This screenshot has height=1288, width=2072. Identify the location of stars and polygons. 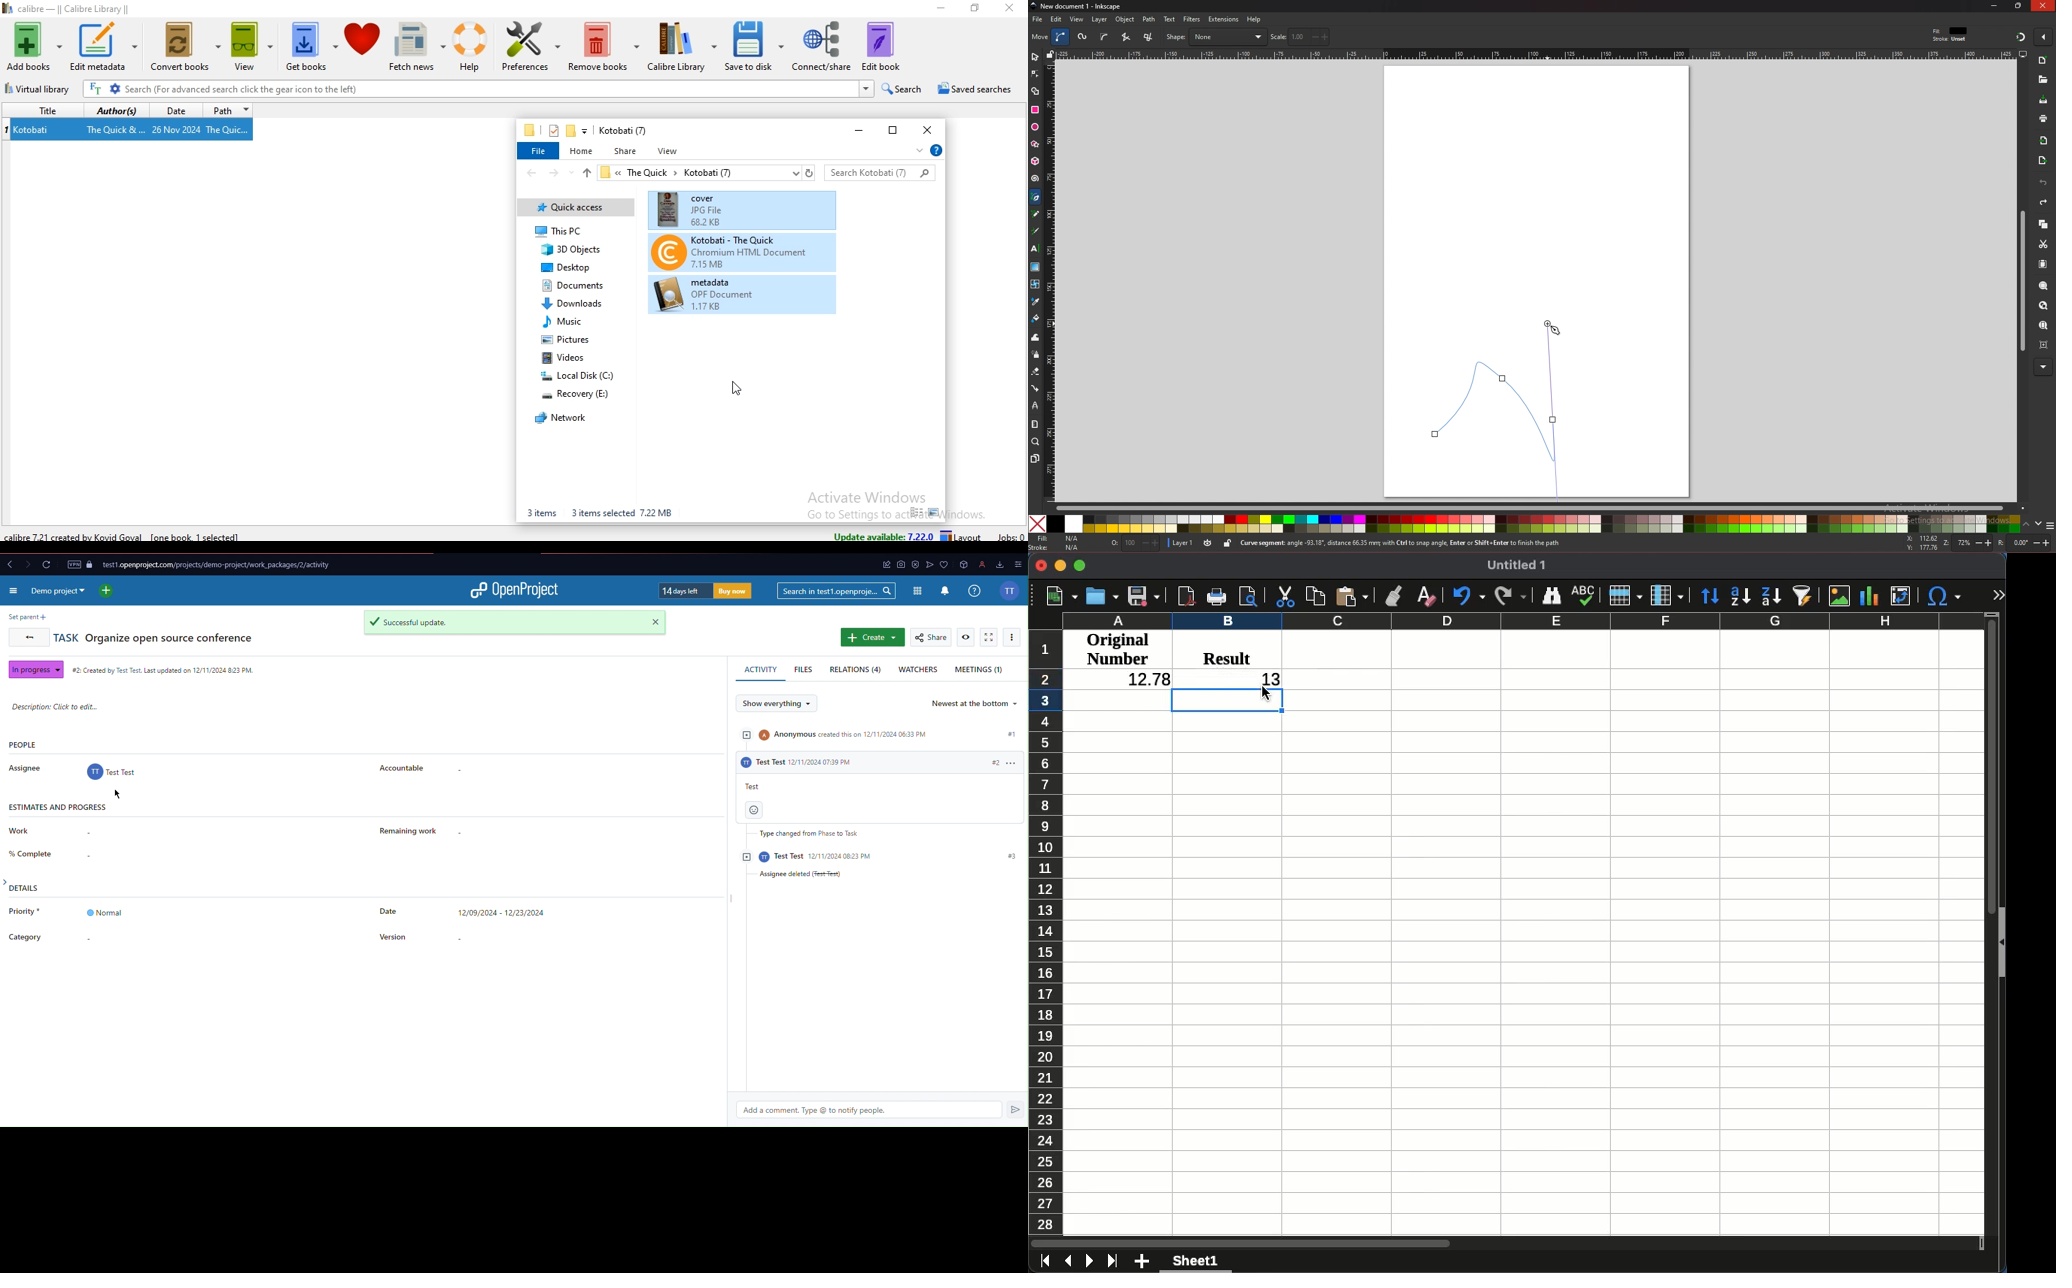
(1035, 145).